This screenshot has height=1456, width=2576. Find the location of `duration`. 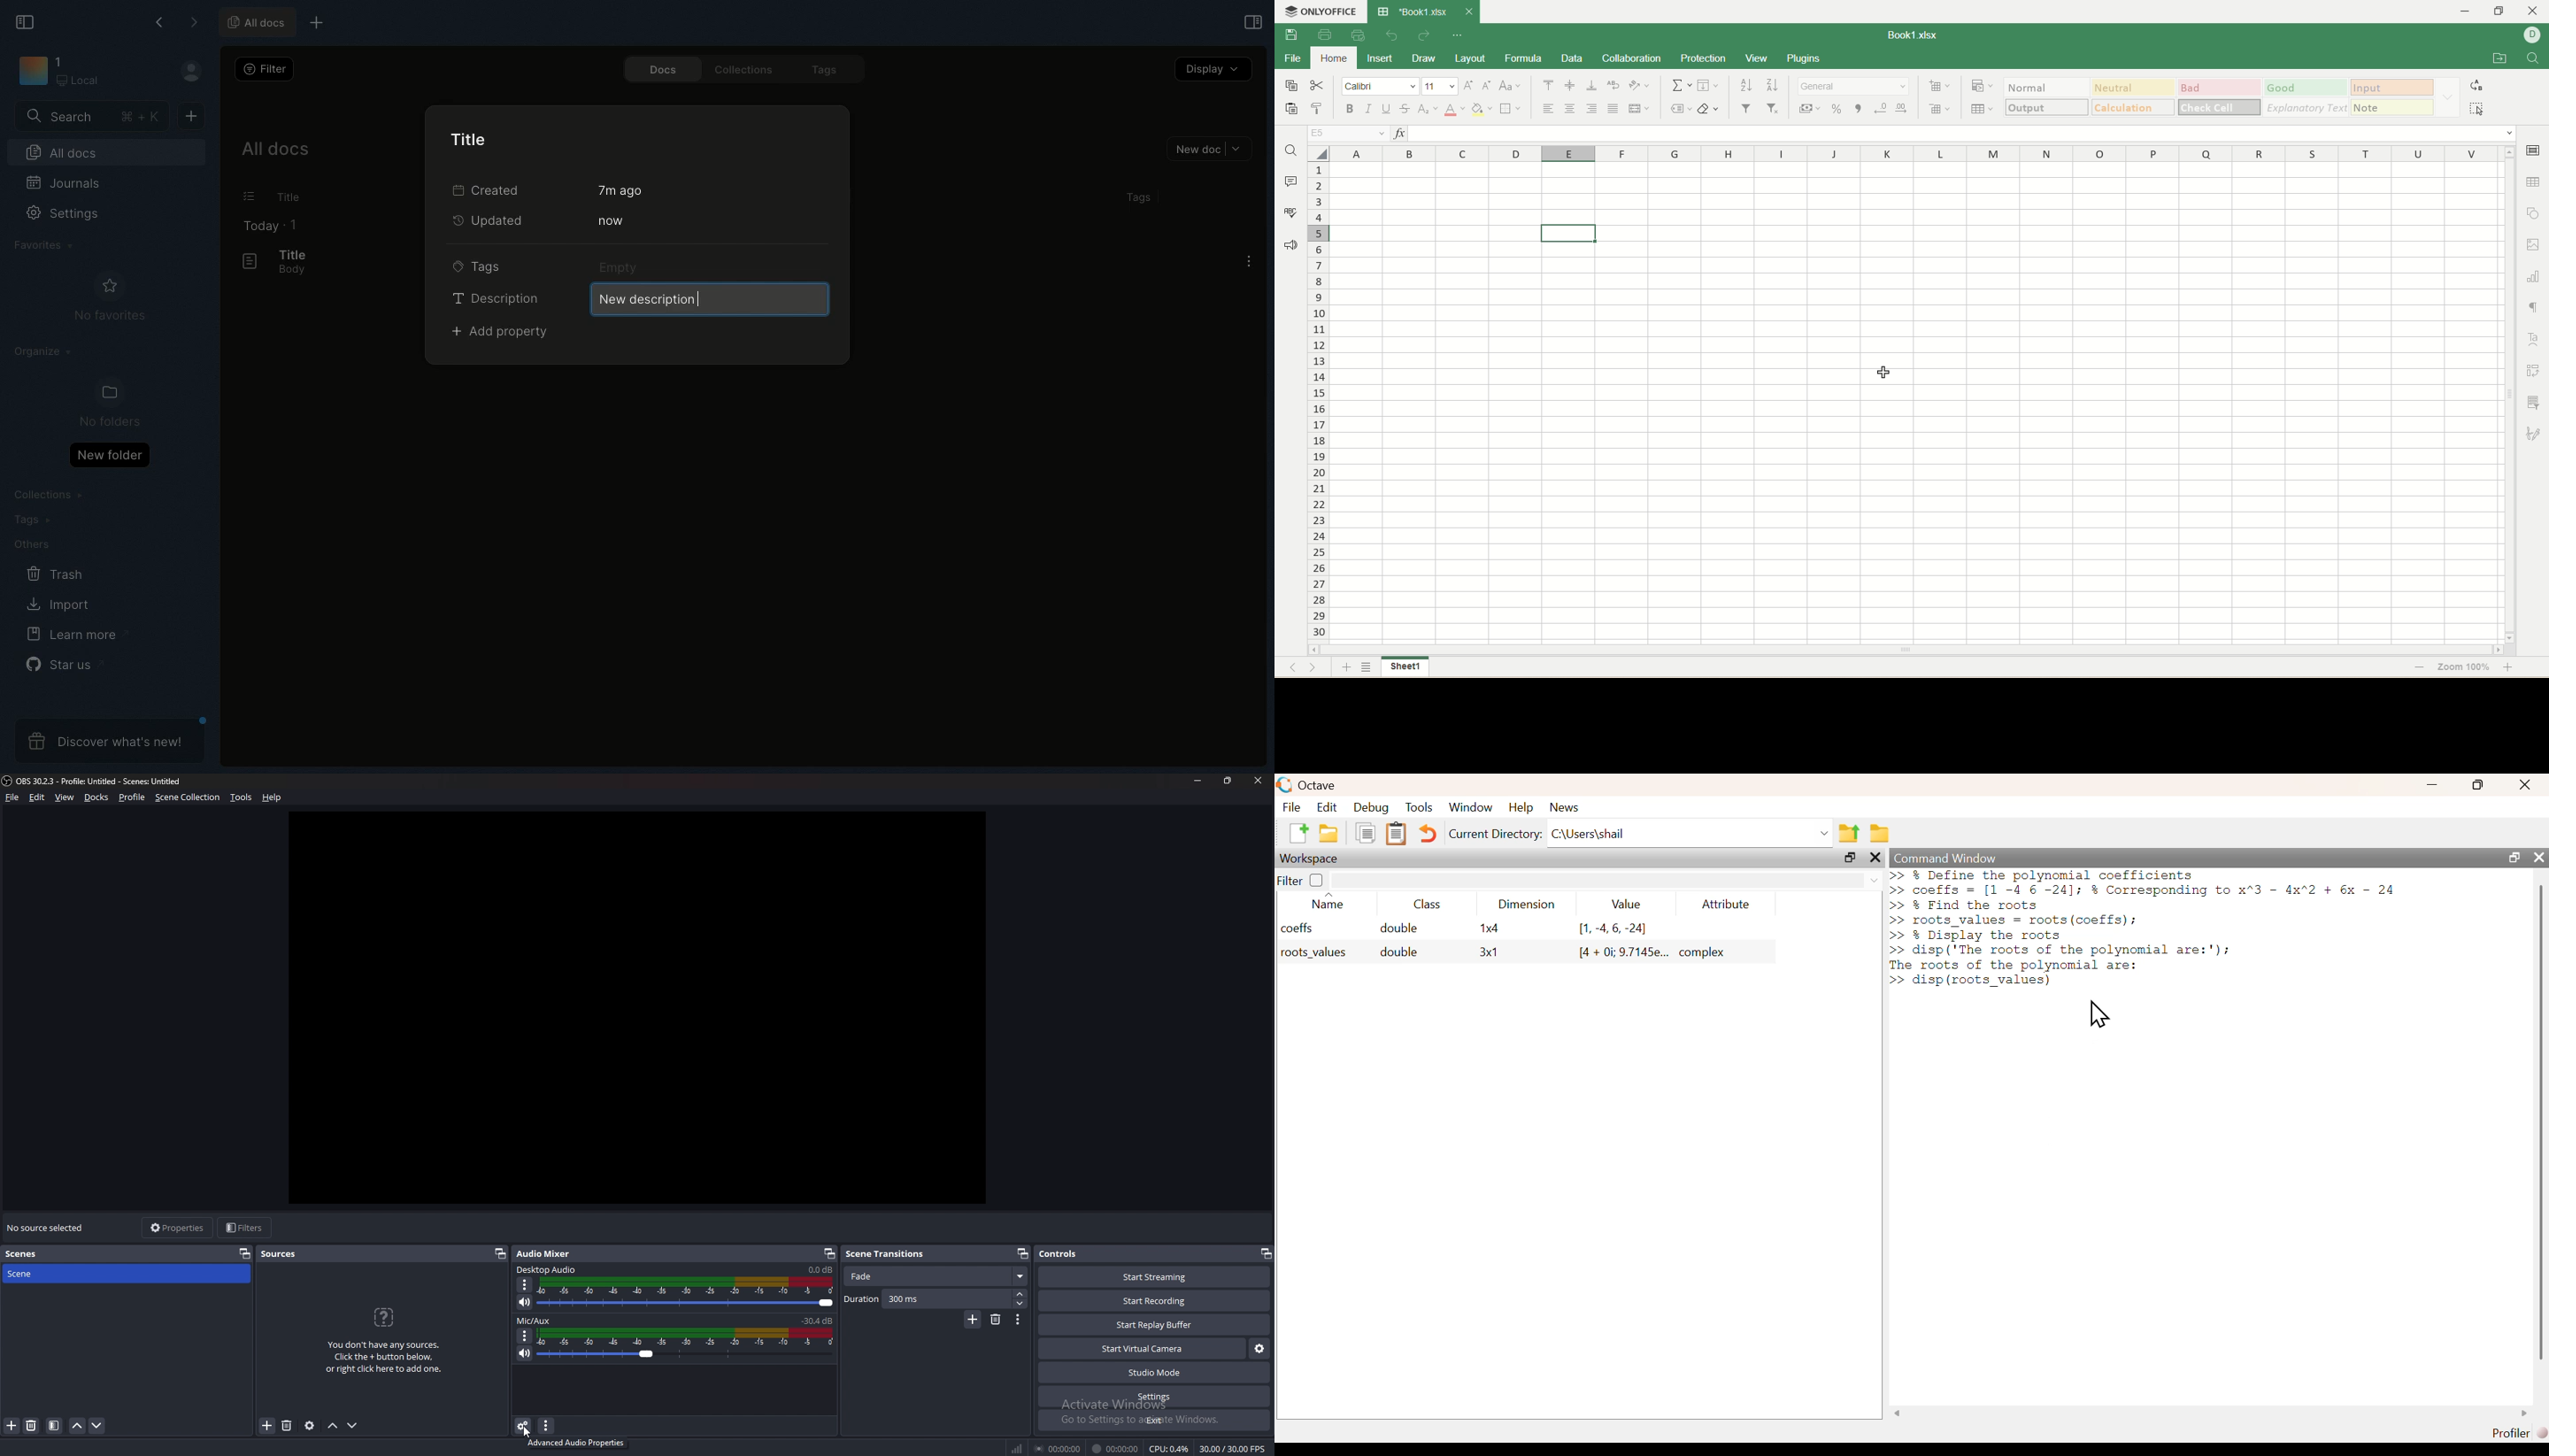

duration is located at coordinates (929, 1299).